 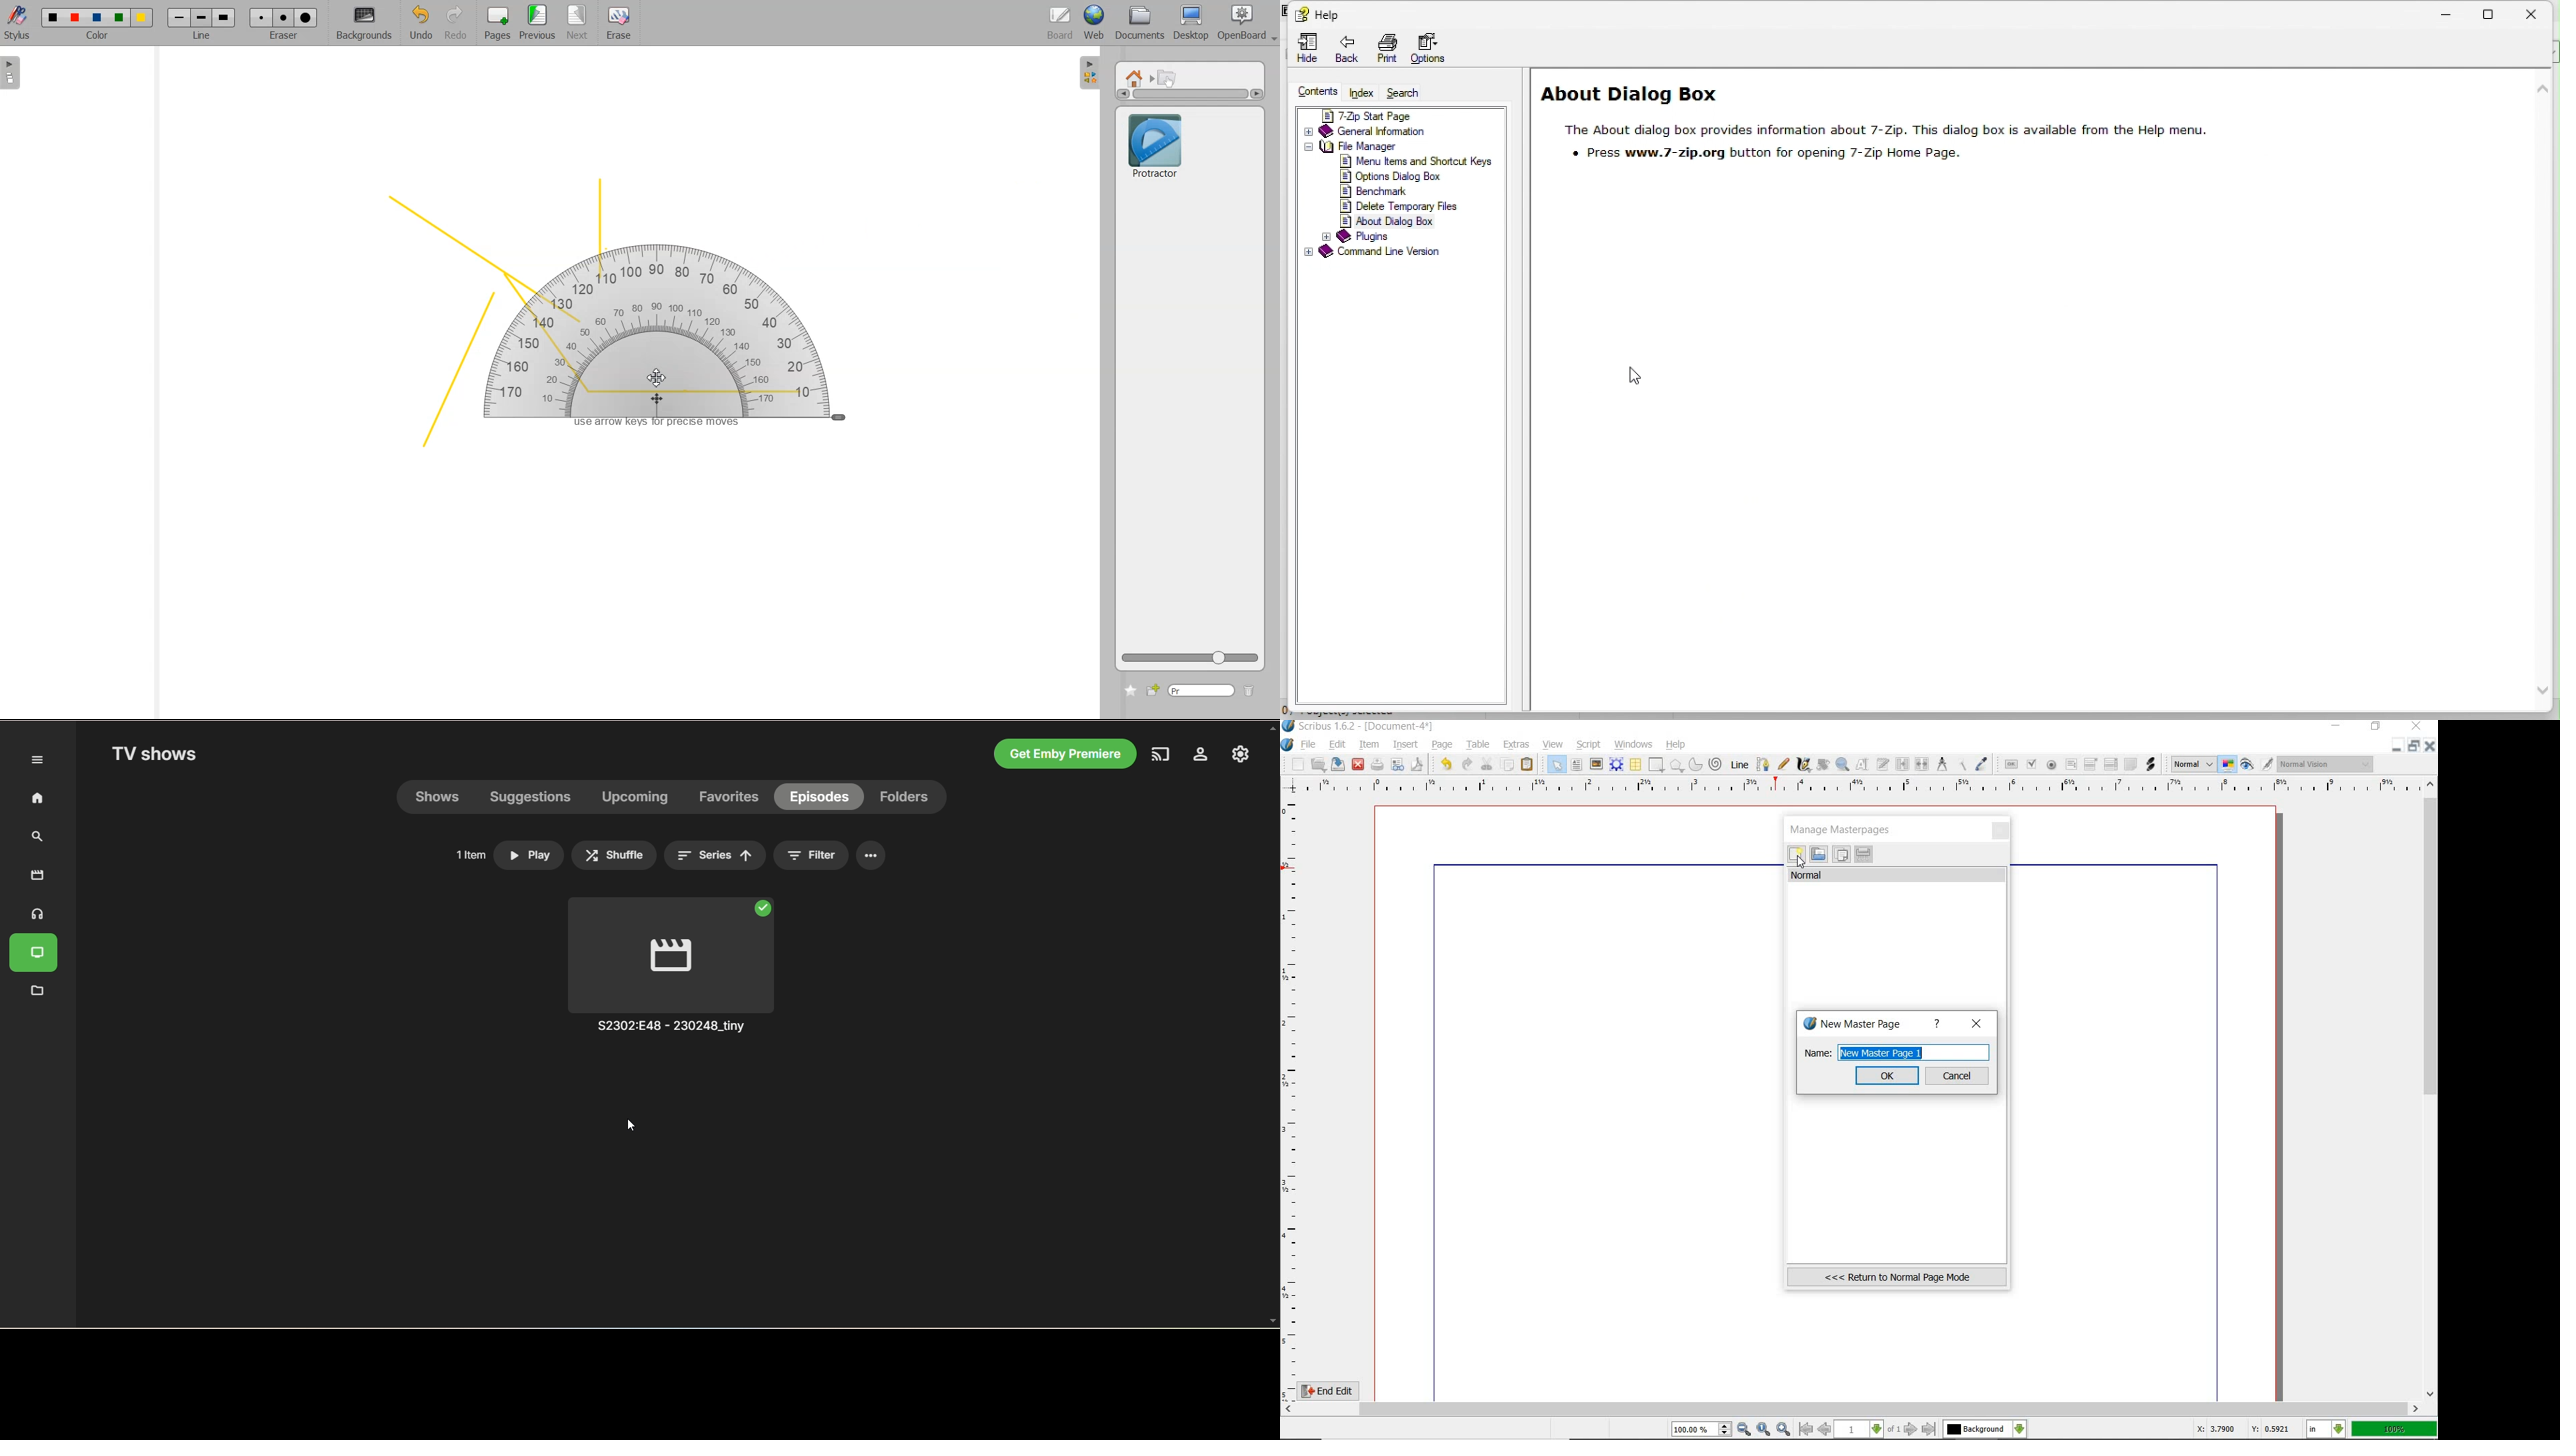 I want to click on zoom to 100%, so click(x=1765, y=1430).